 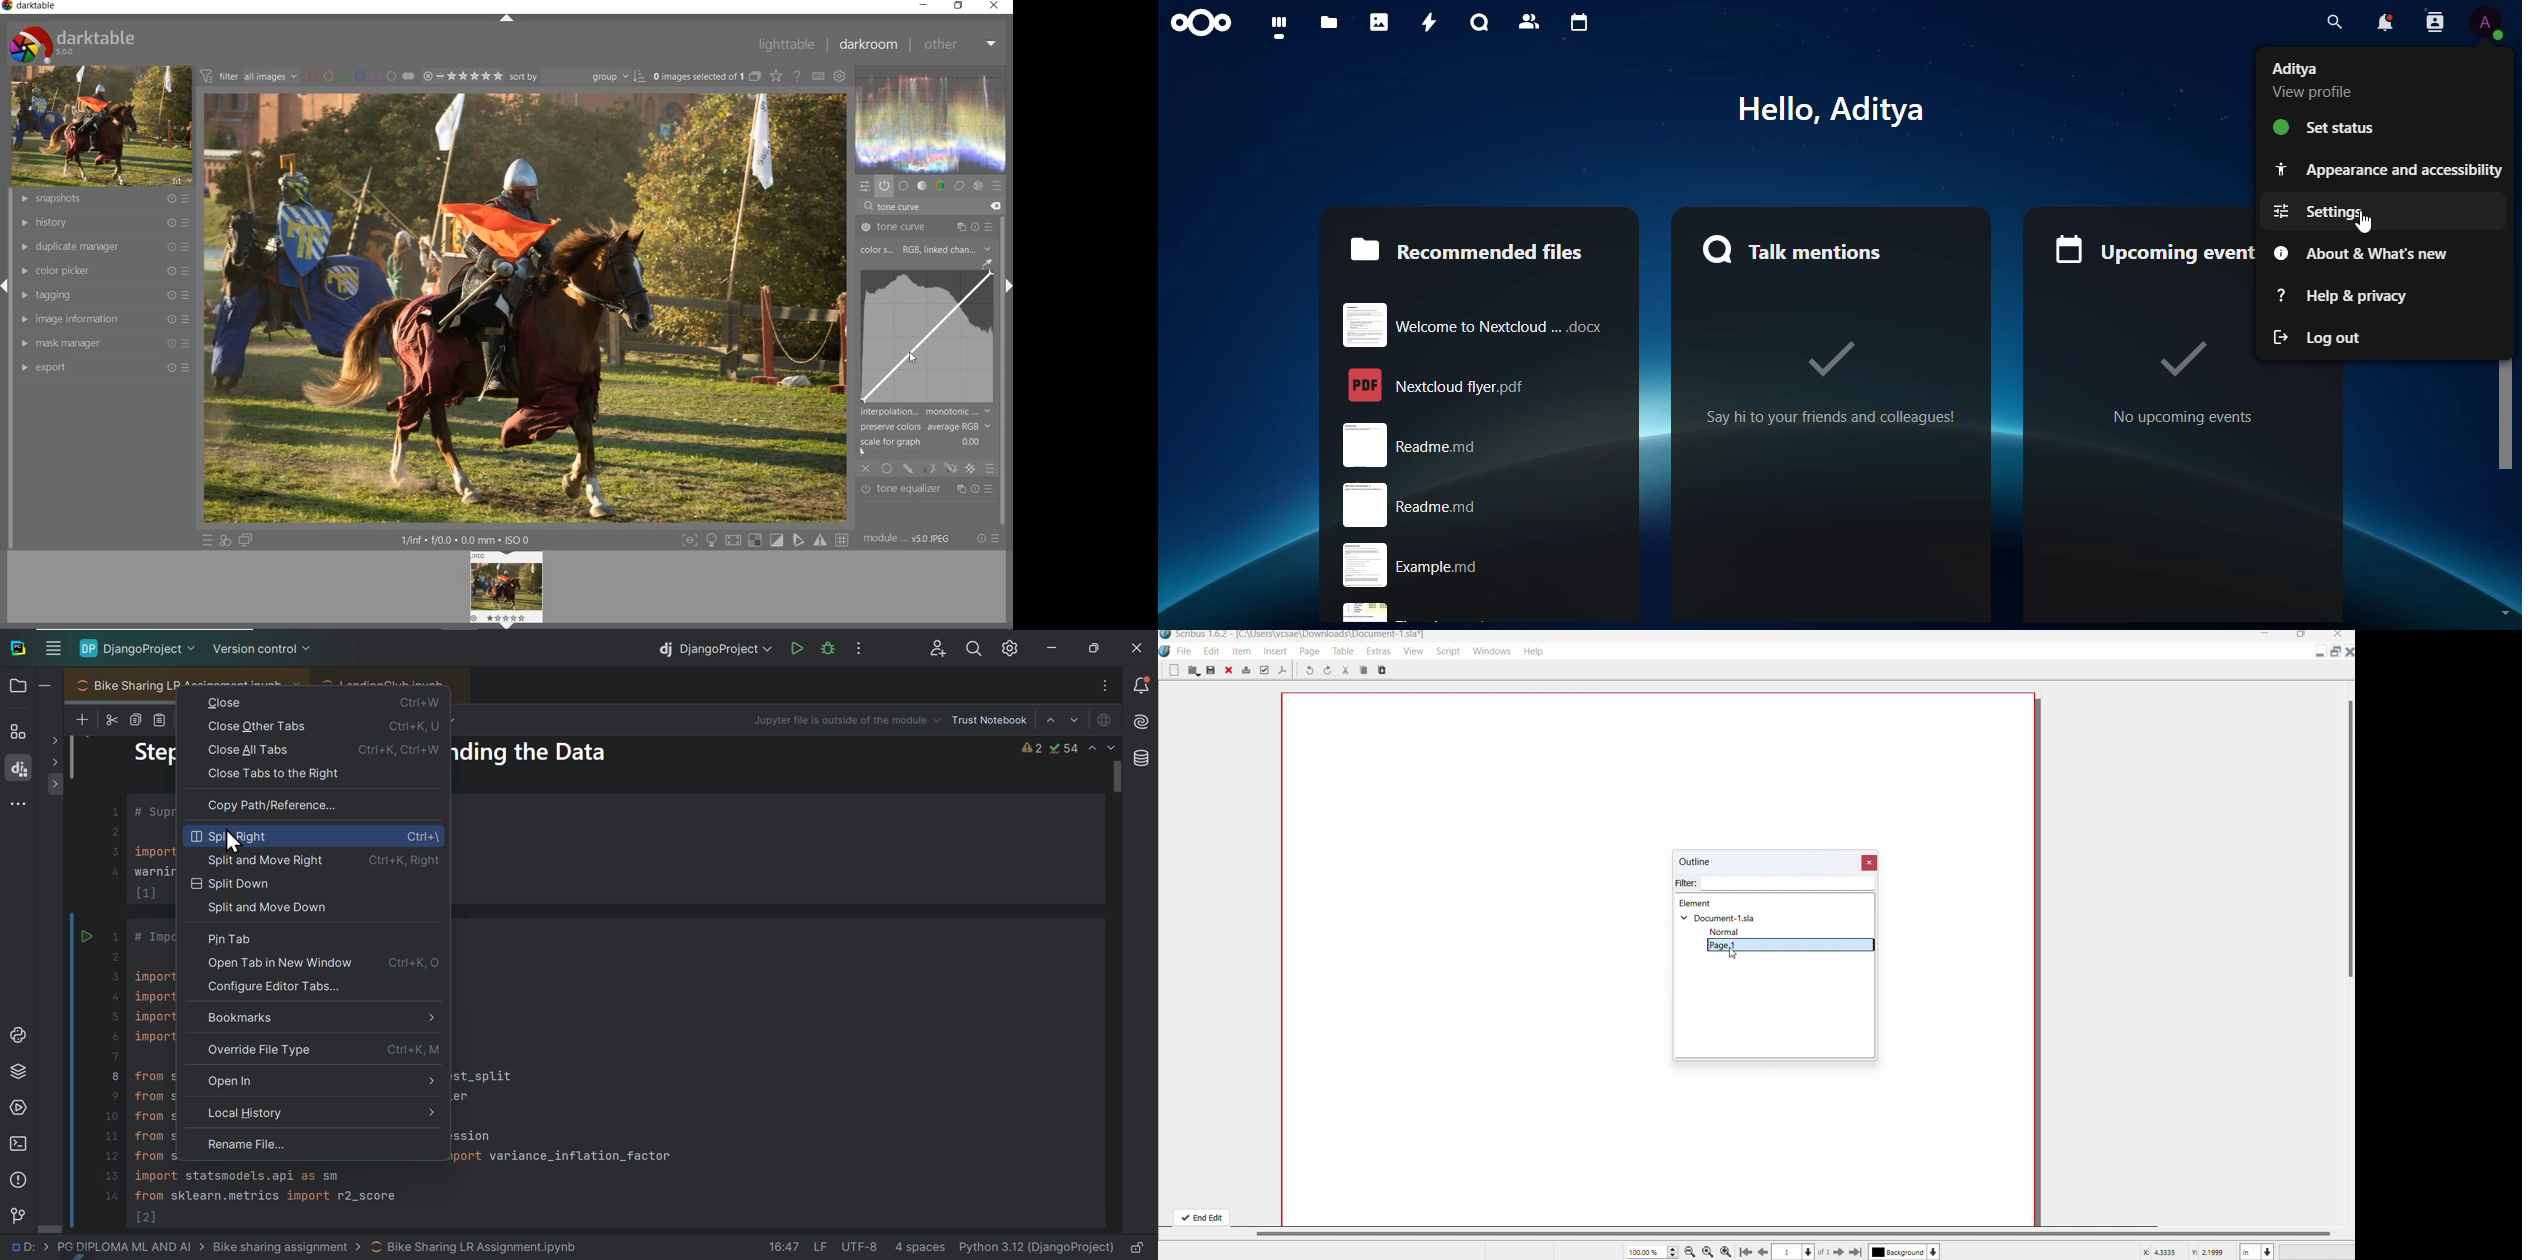 I want to click on preserve colors, so click(x=926, y=427).